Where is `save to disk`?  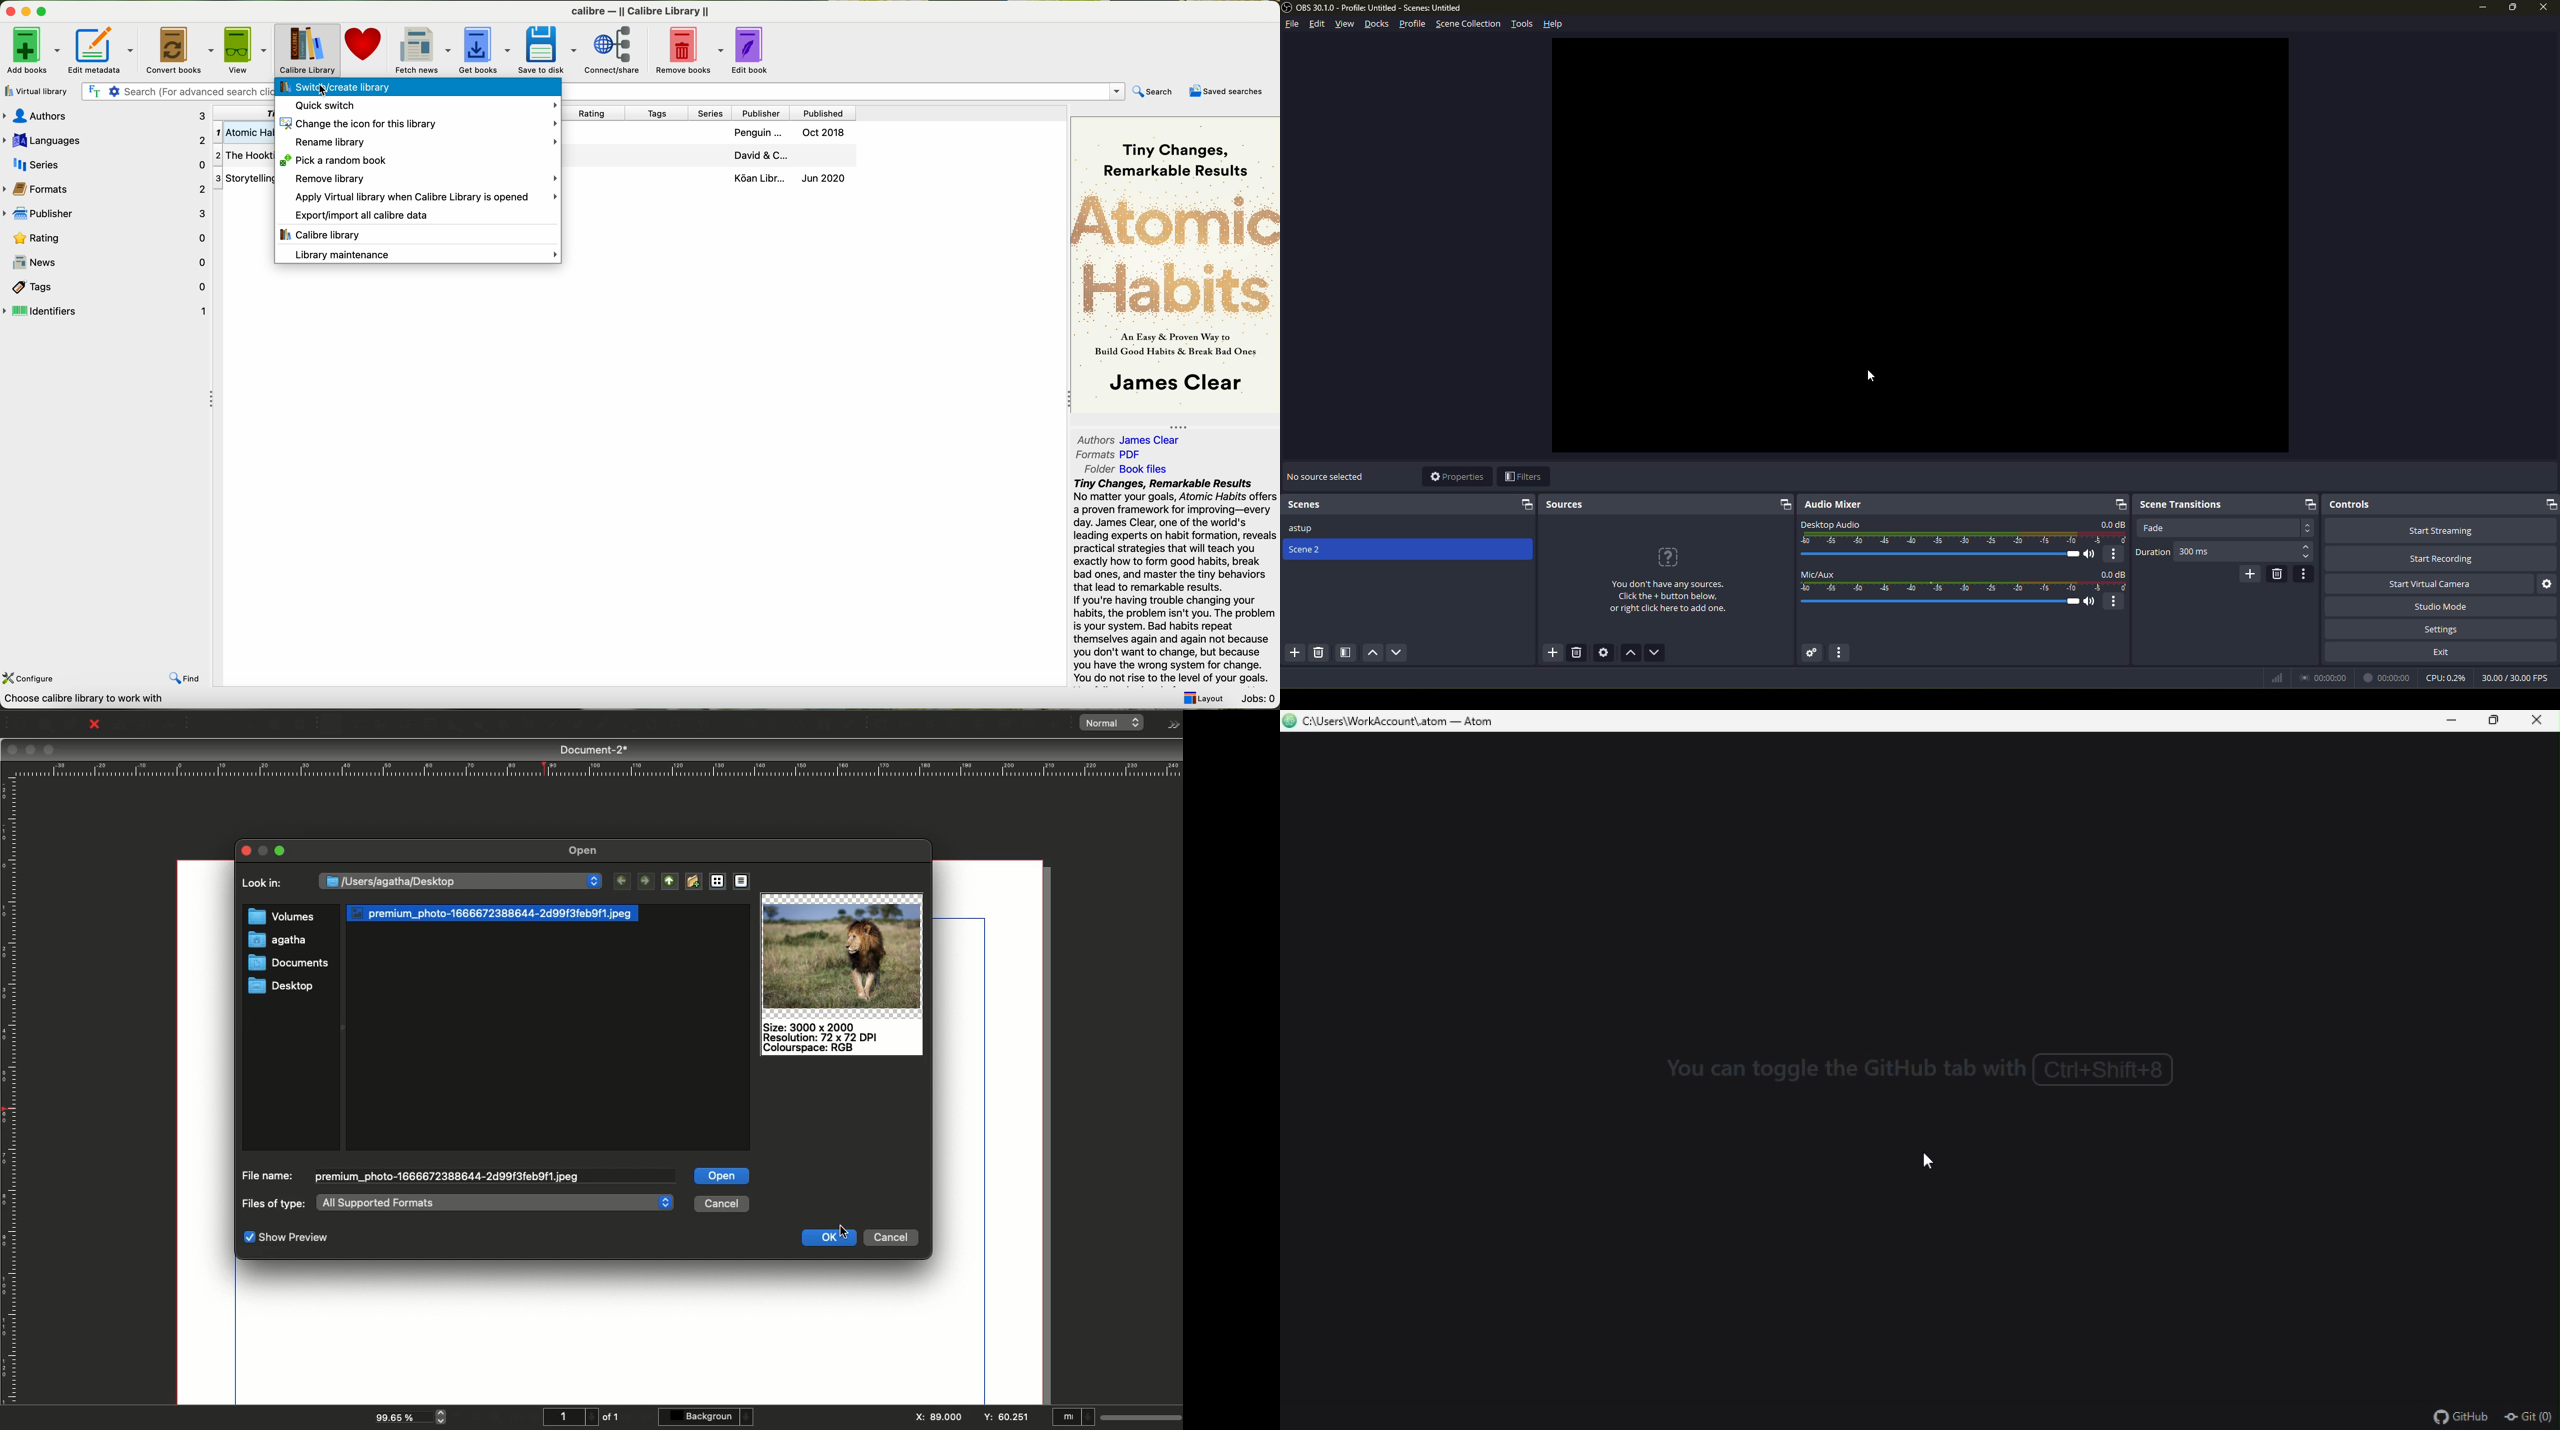
save to disk is located at coordinates (549, 49).